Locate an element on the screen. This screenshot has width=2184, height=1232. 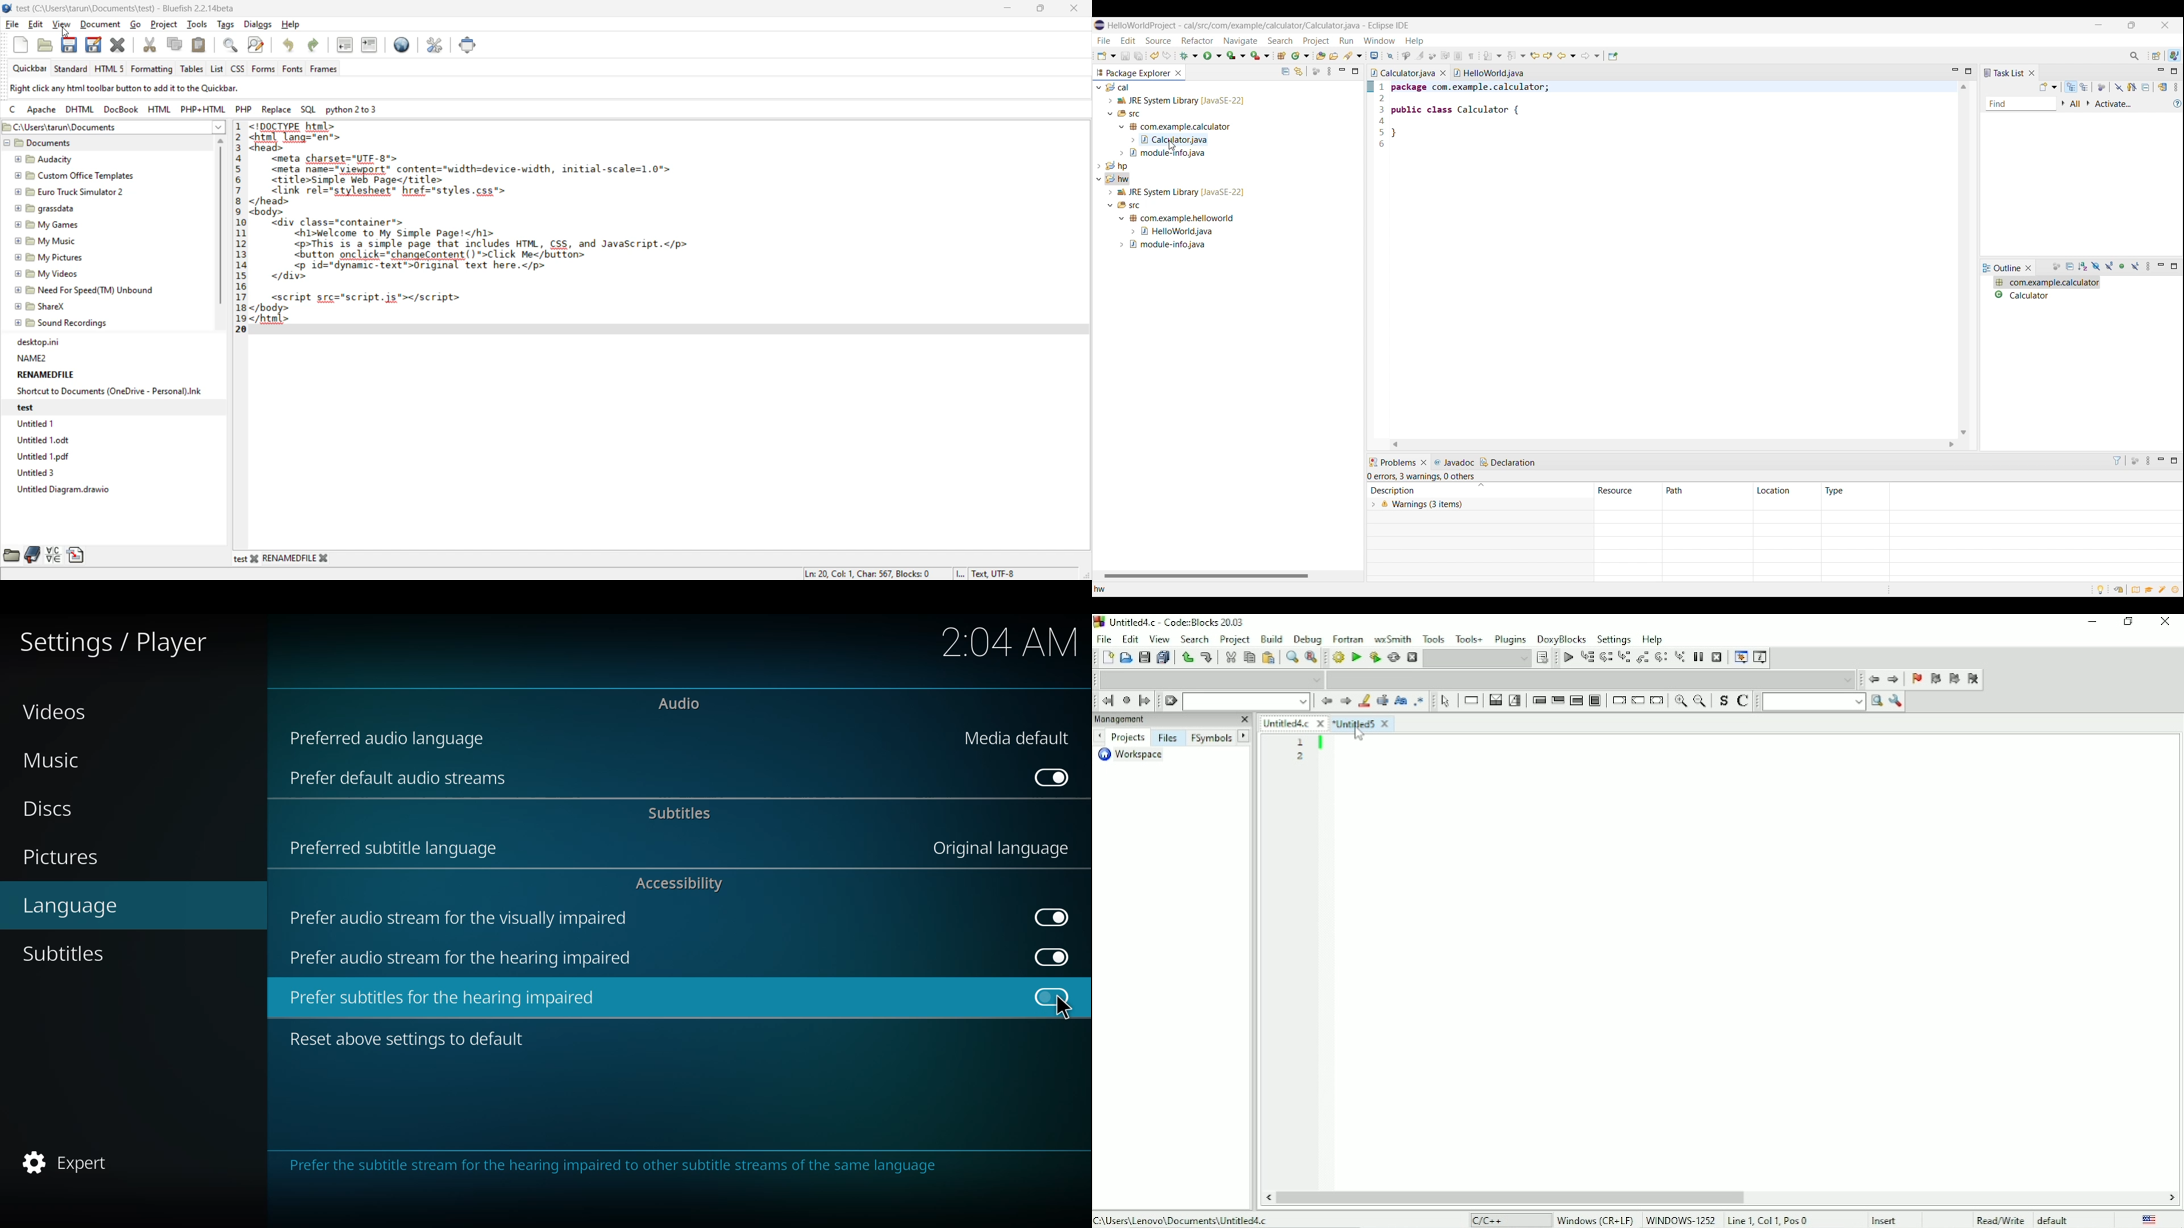
Debug options is located at coordinates (1189, 56).